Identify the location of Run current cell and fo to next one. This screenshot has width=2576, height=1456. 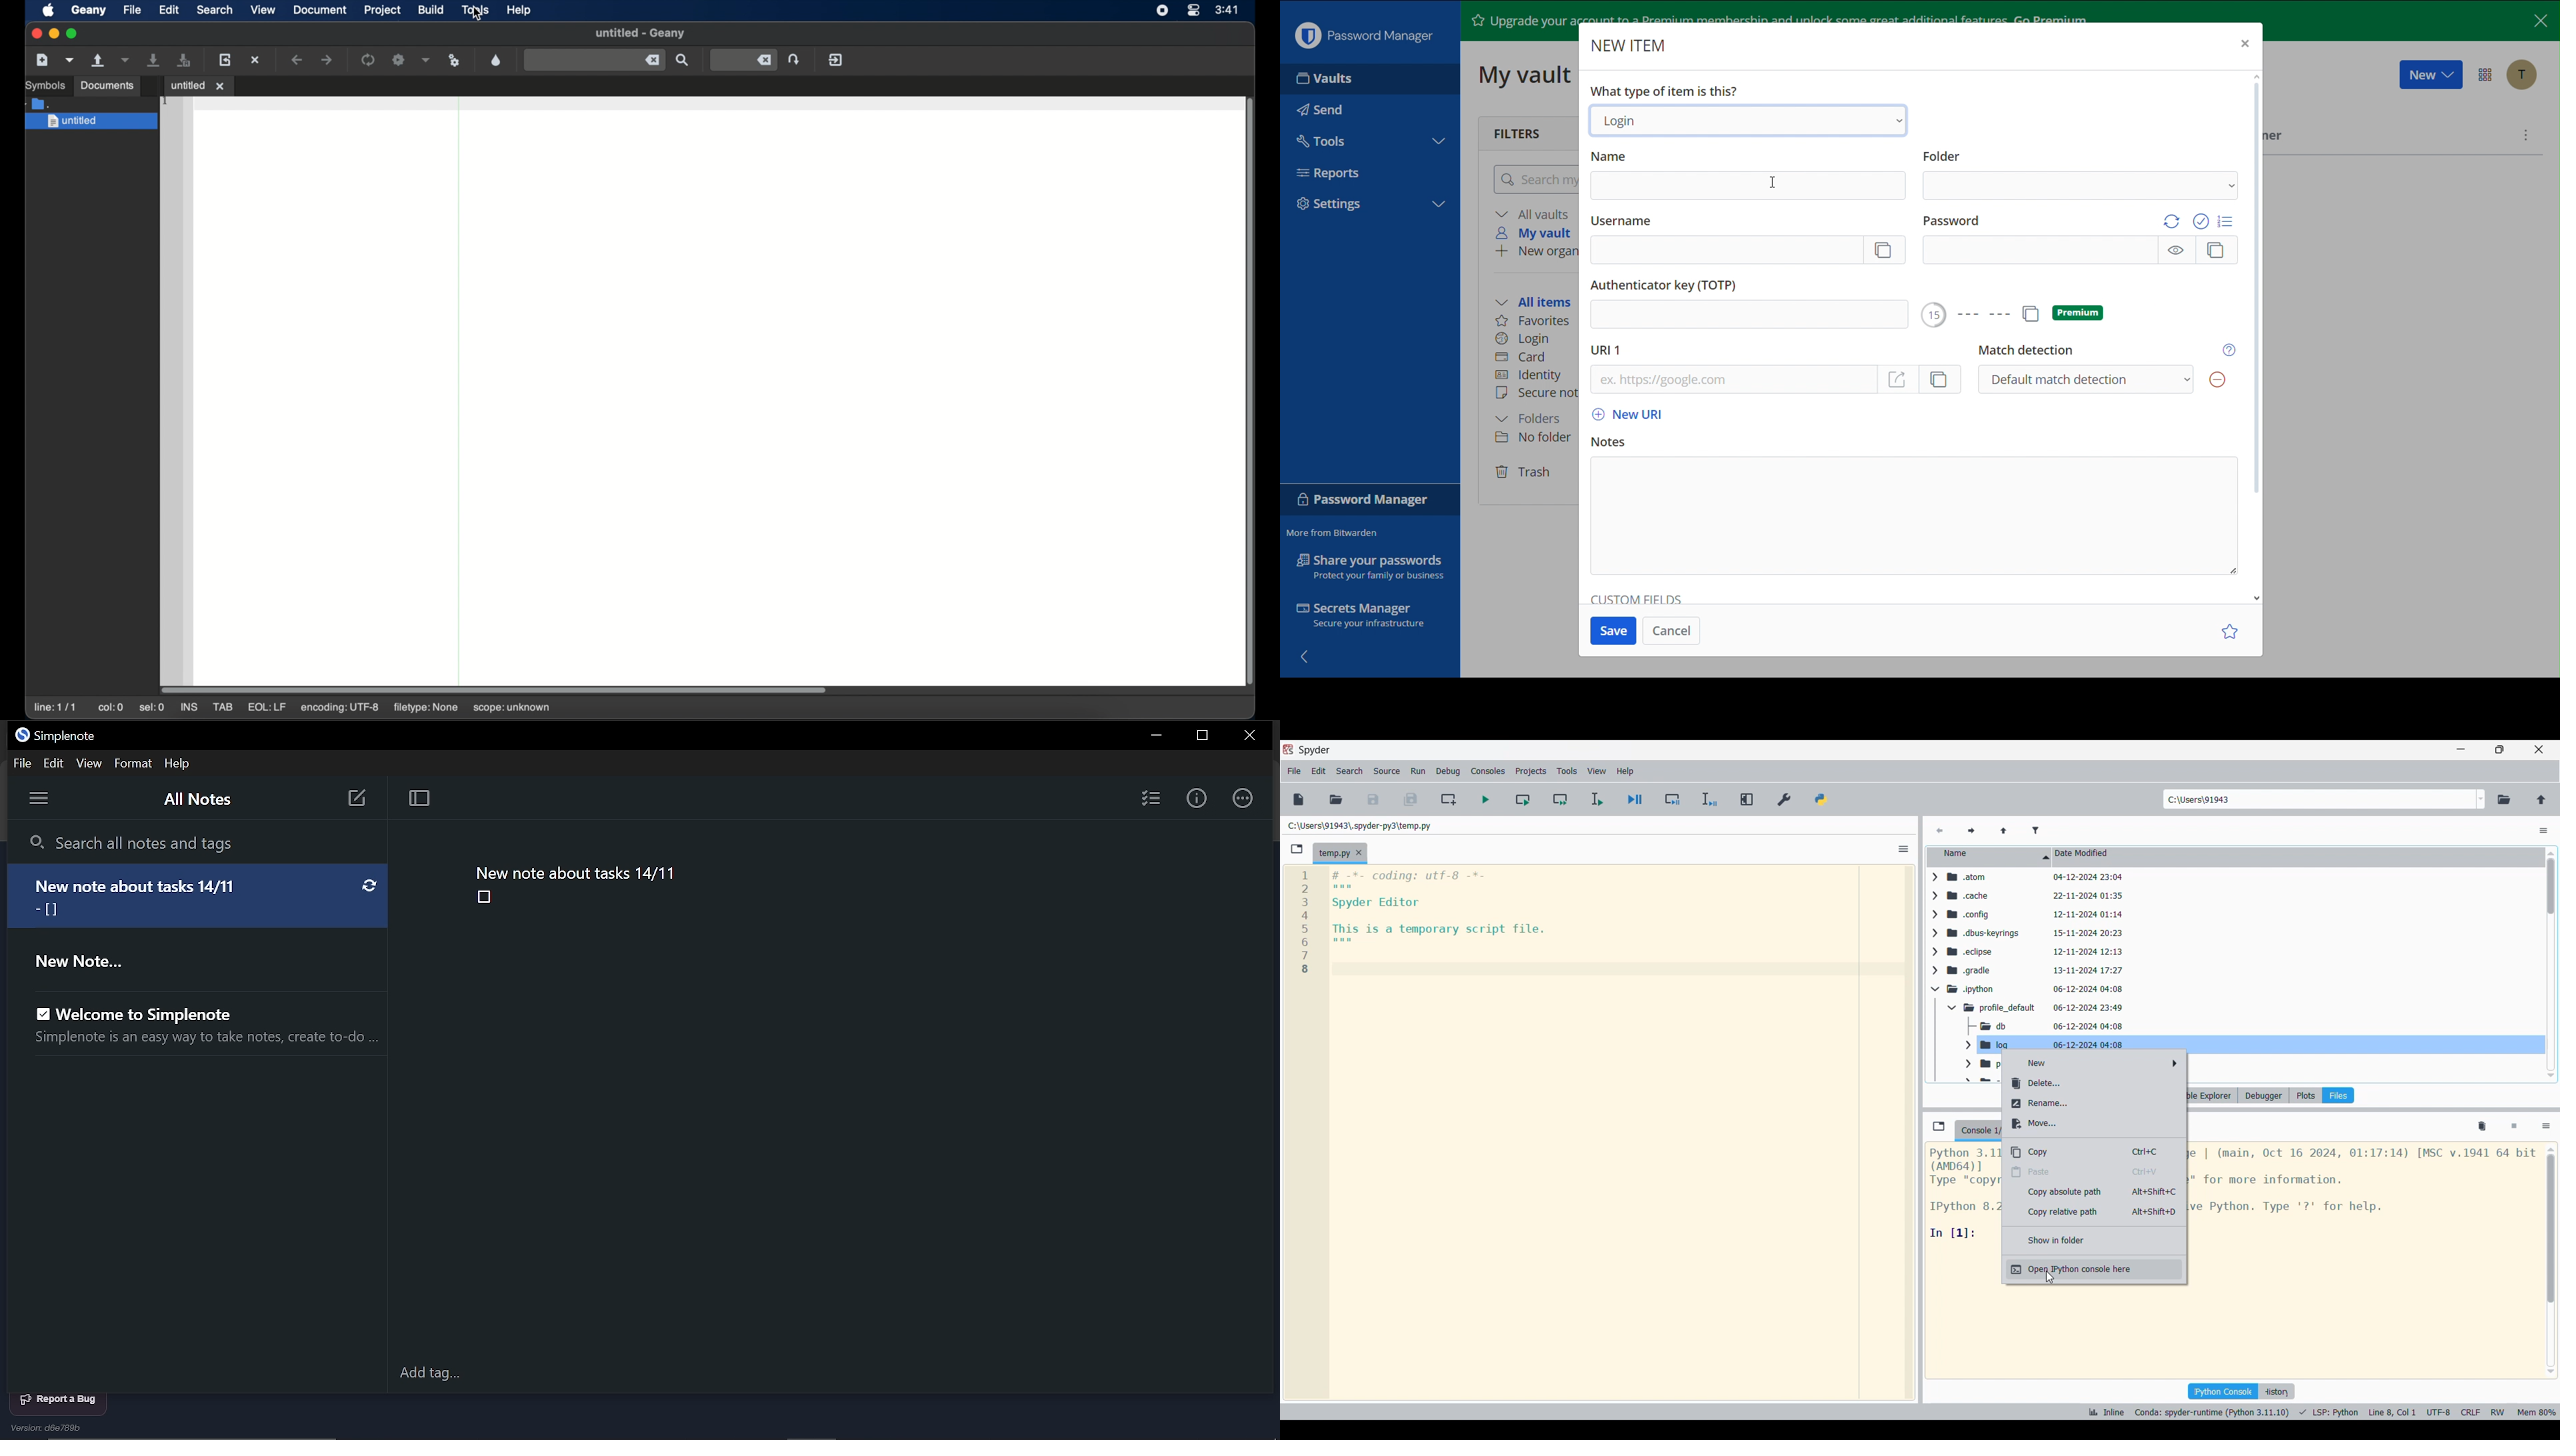
(1560, 799).